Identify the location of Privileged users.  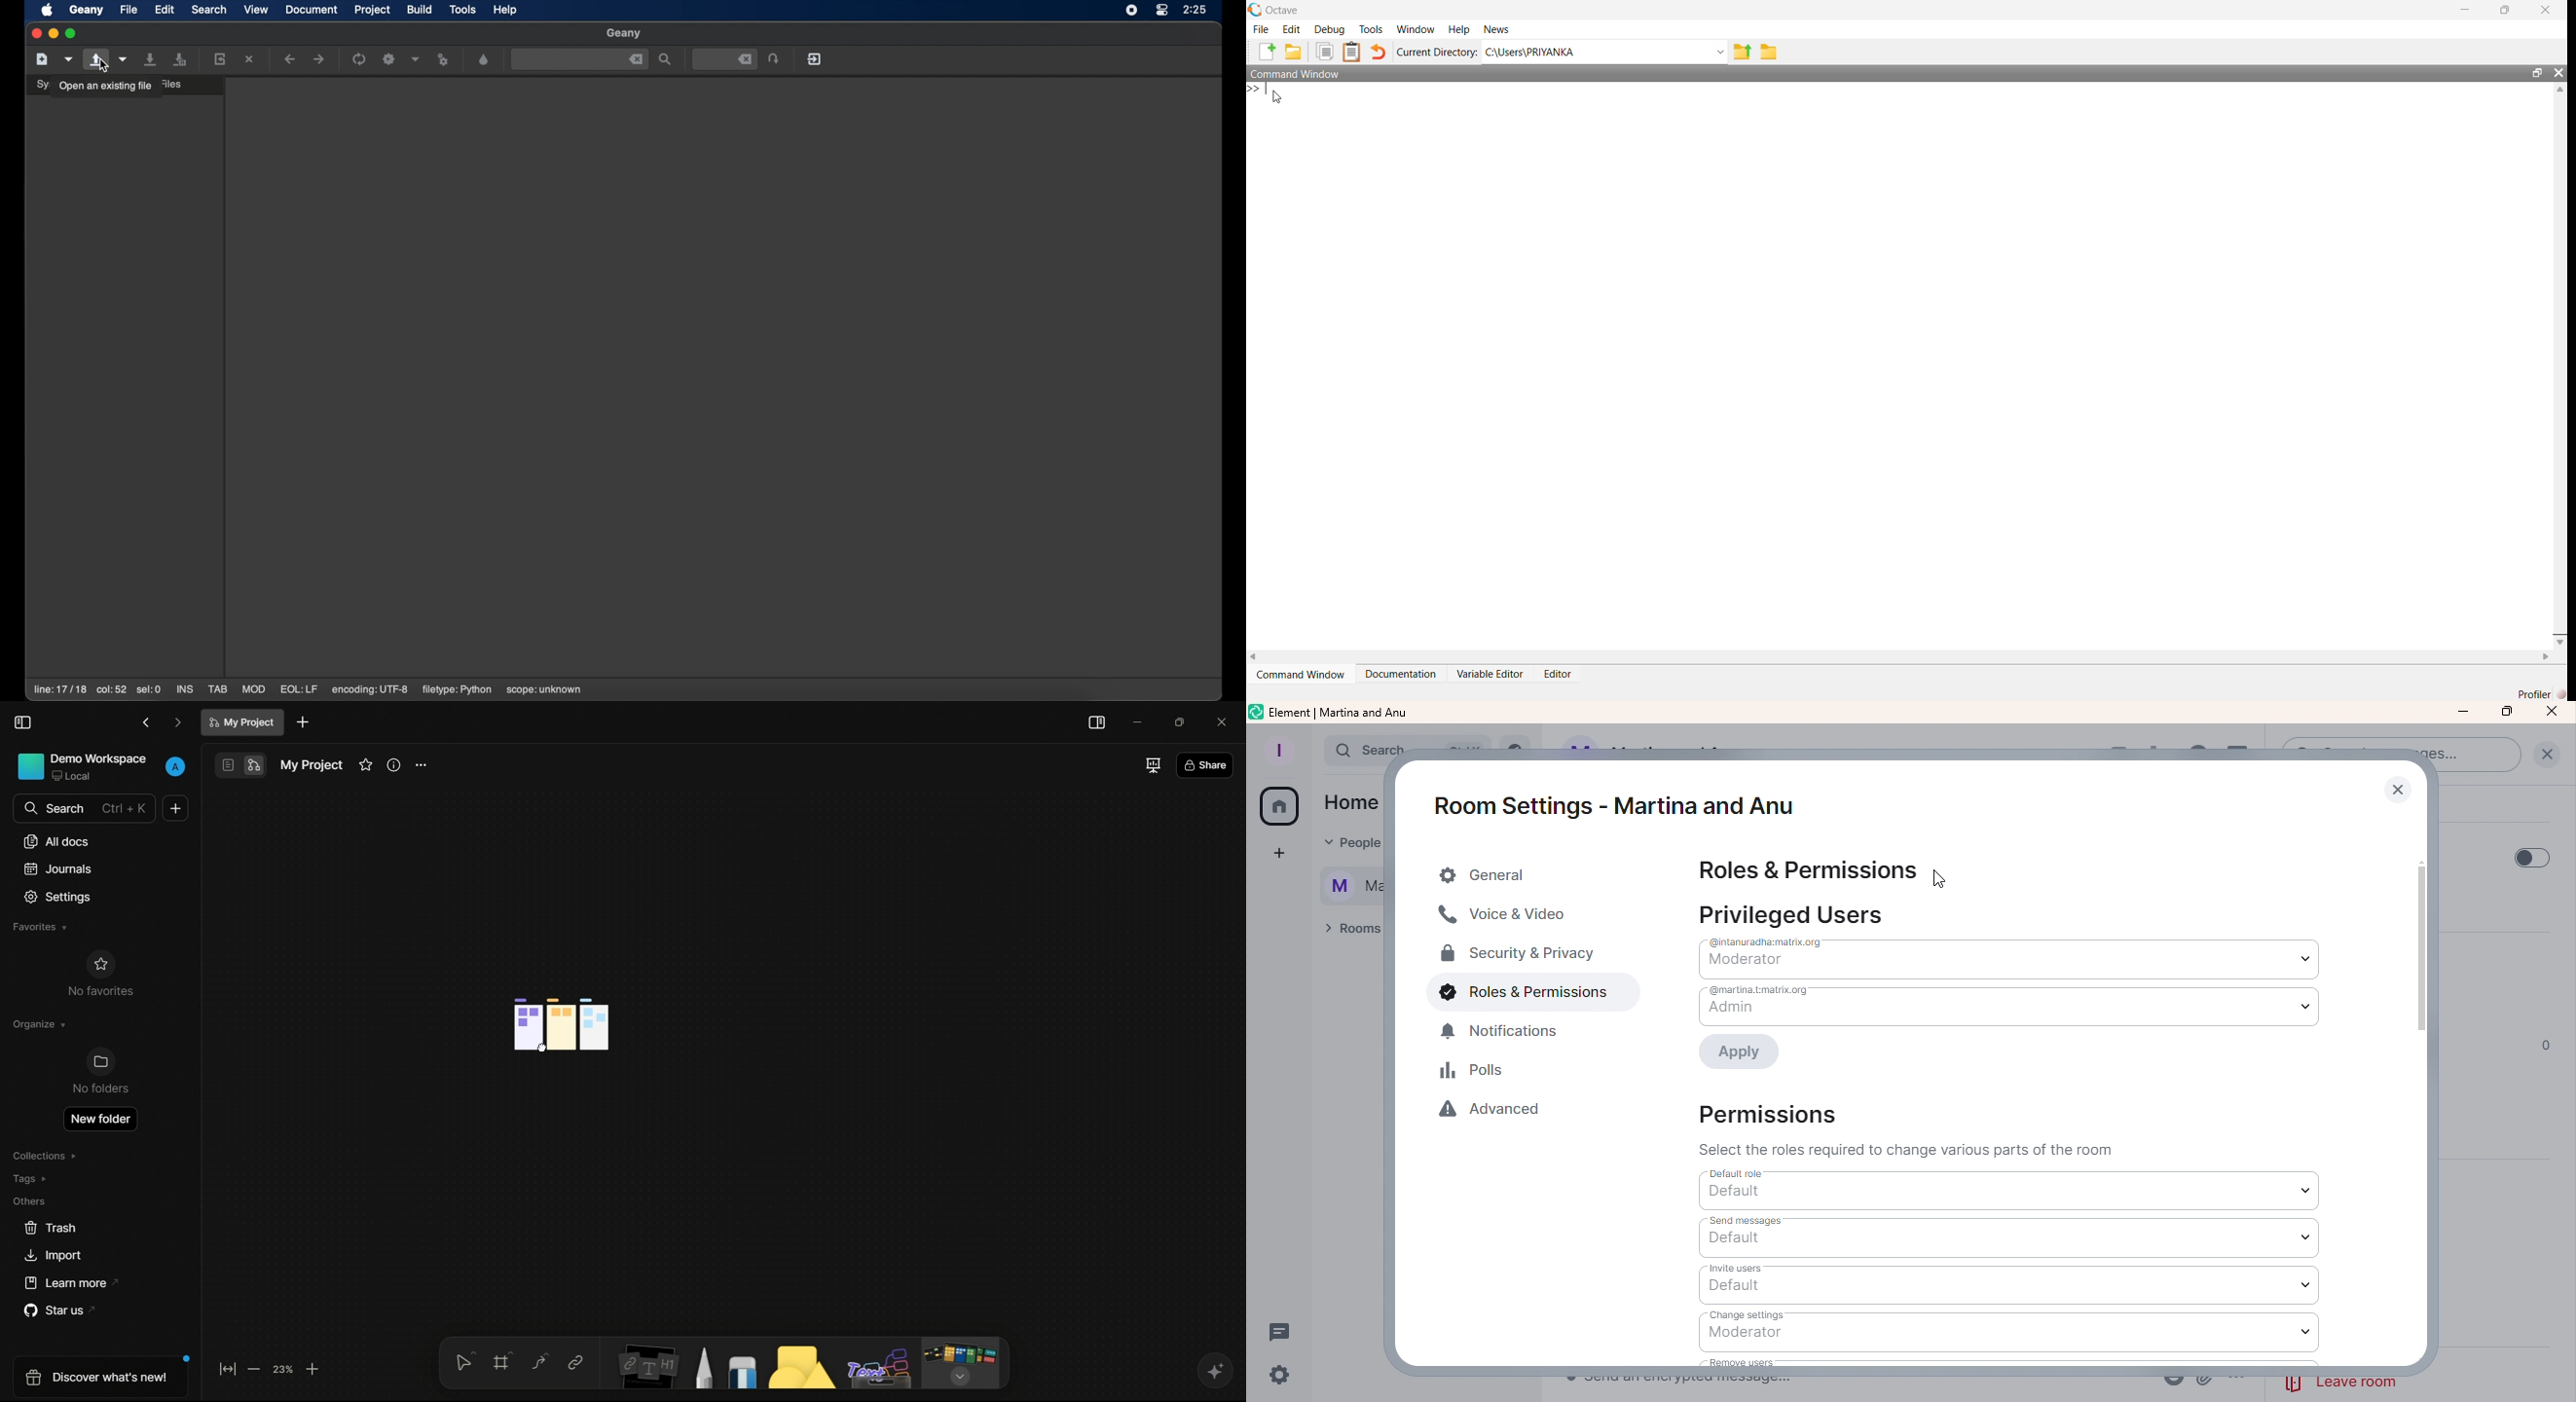
(1798, 913).